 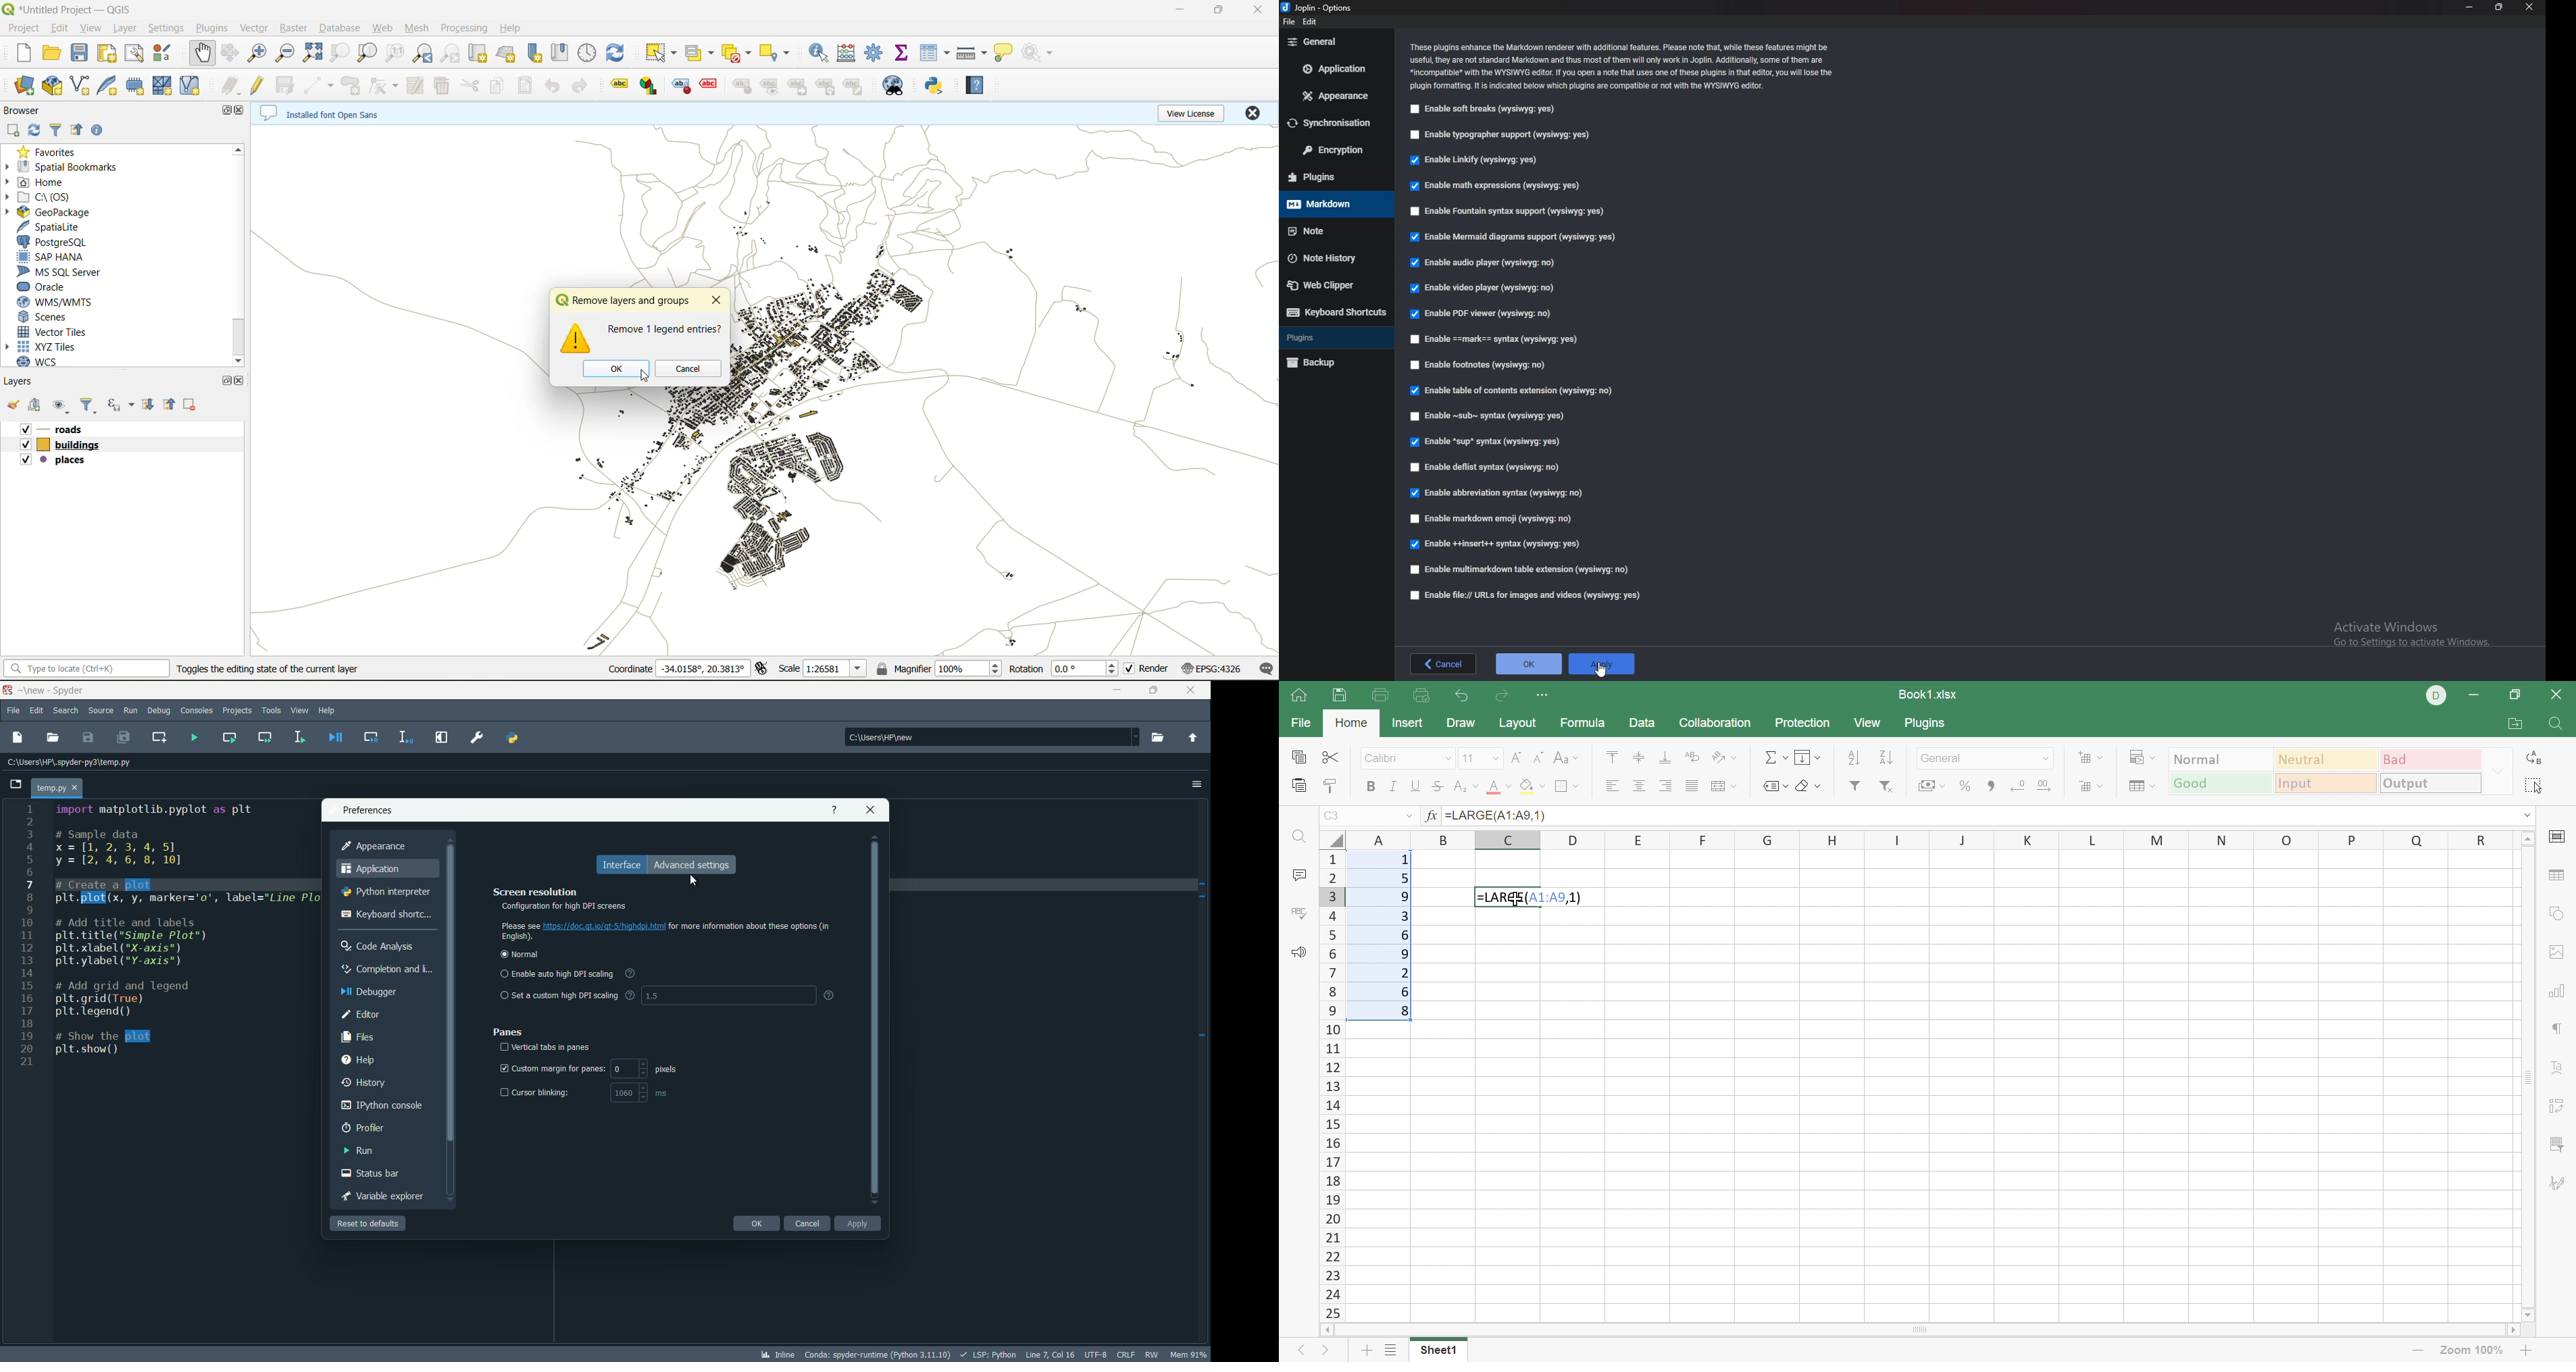 What do you see at coordinates (2217, 759) in the screenshot?
I see `Normal` at bounding box center [2217, 759].